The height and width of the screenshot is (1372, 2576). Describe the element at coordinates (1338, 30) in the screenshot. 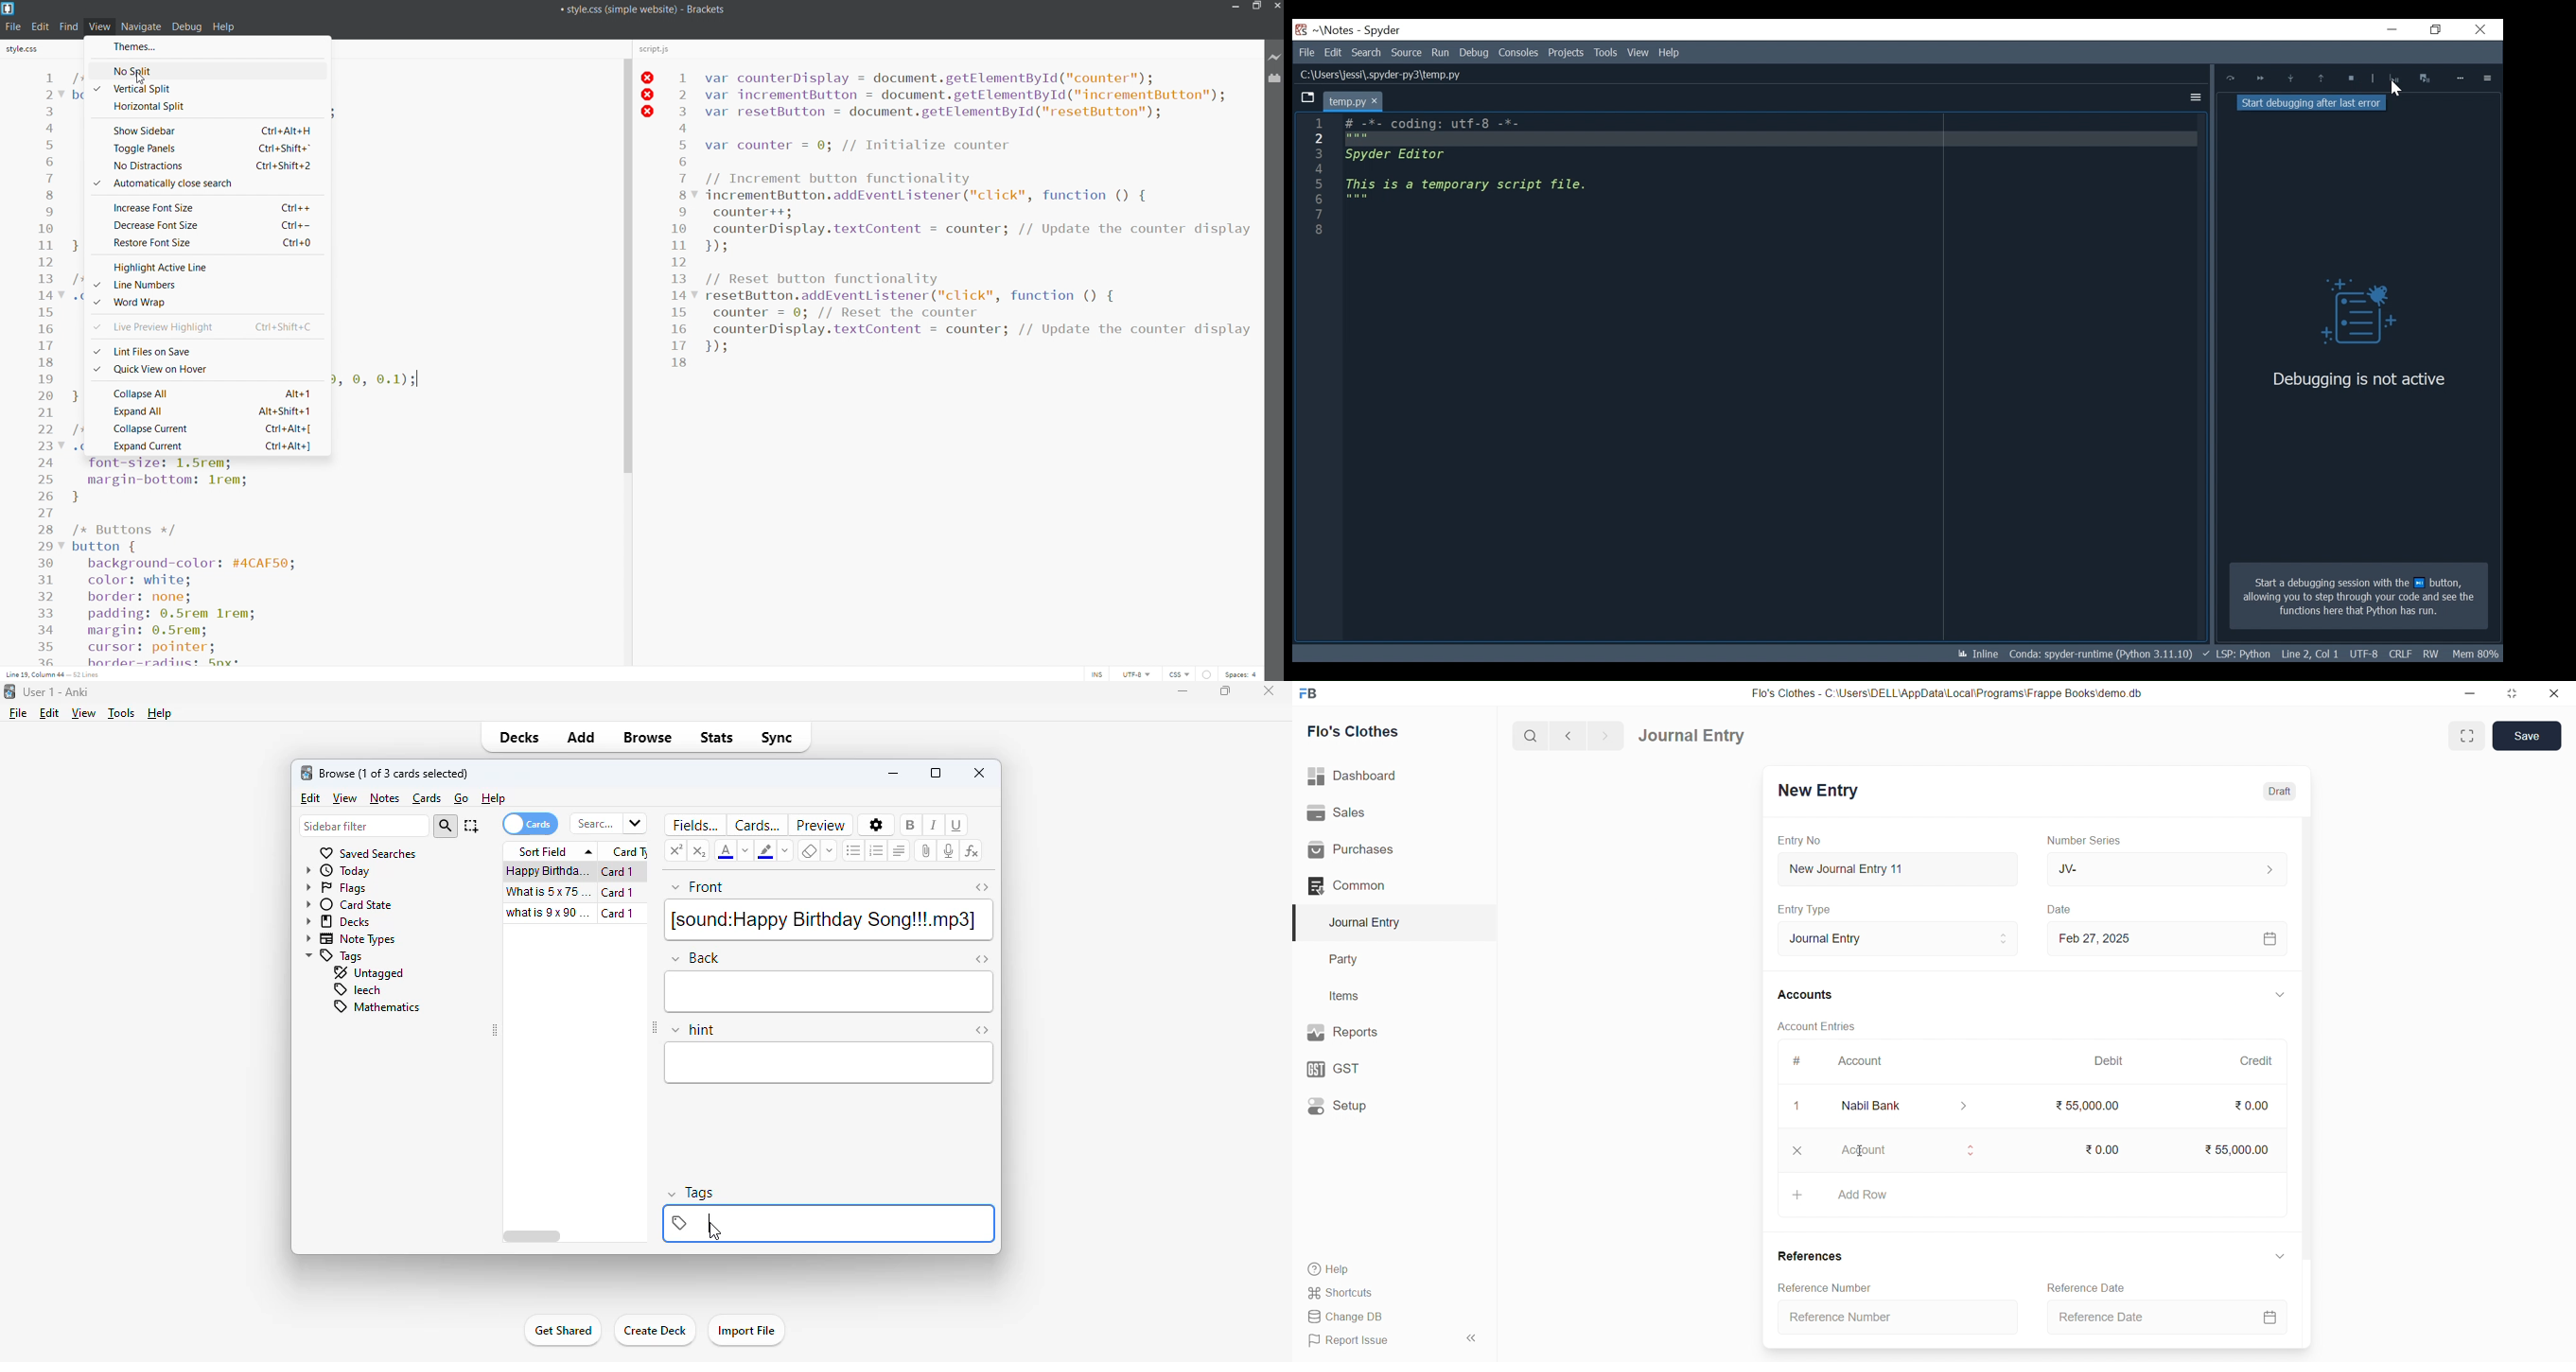

I see `Projects Name` at that location.